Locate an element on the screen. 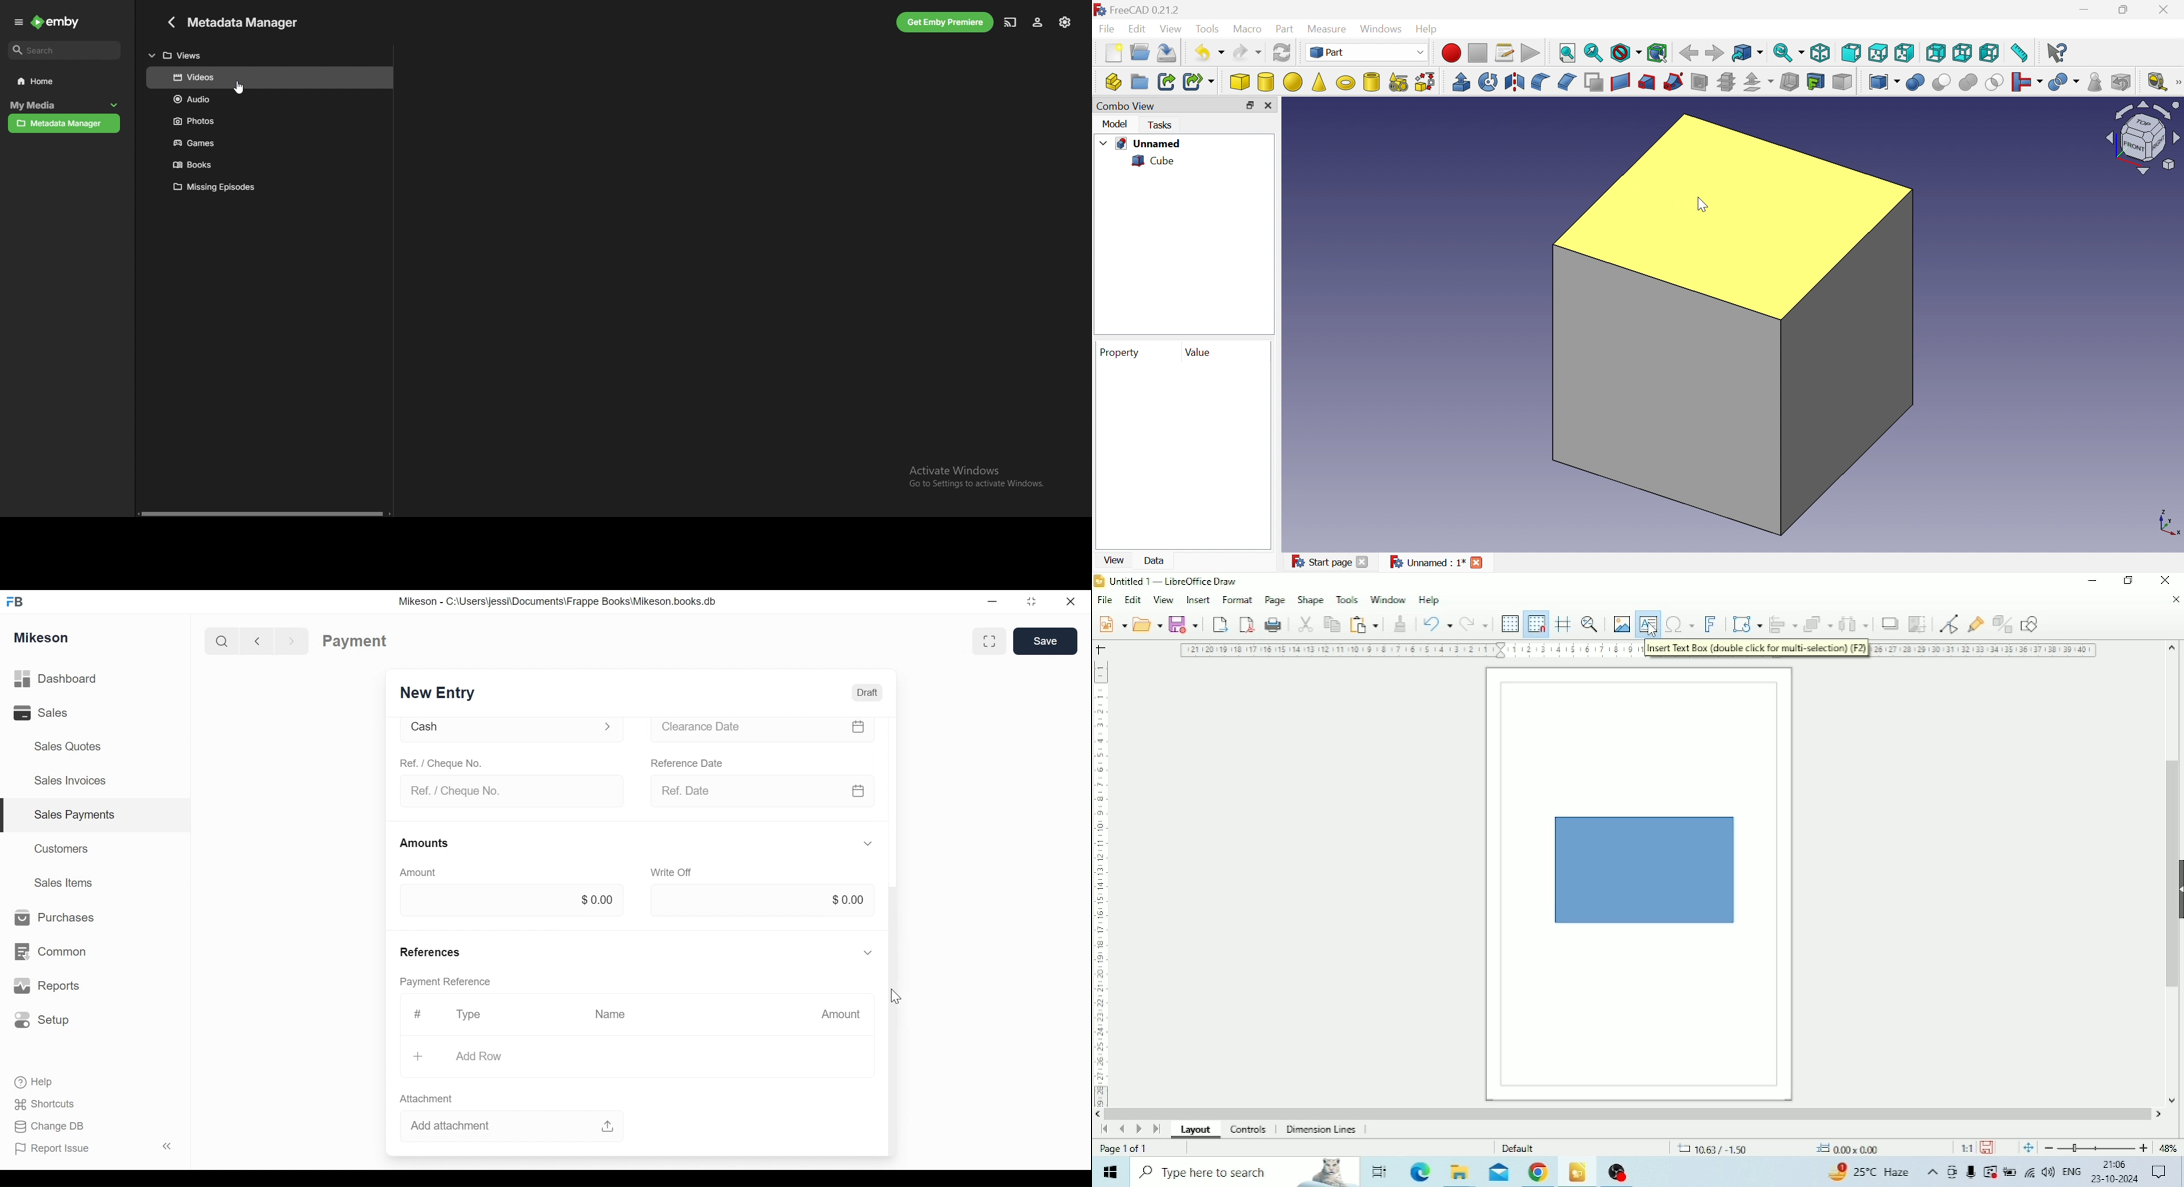 The image size is (2184, 1204). Sales Items is located at coordinates (69, 883).